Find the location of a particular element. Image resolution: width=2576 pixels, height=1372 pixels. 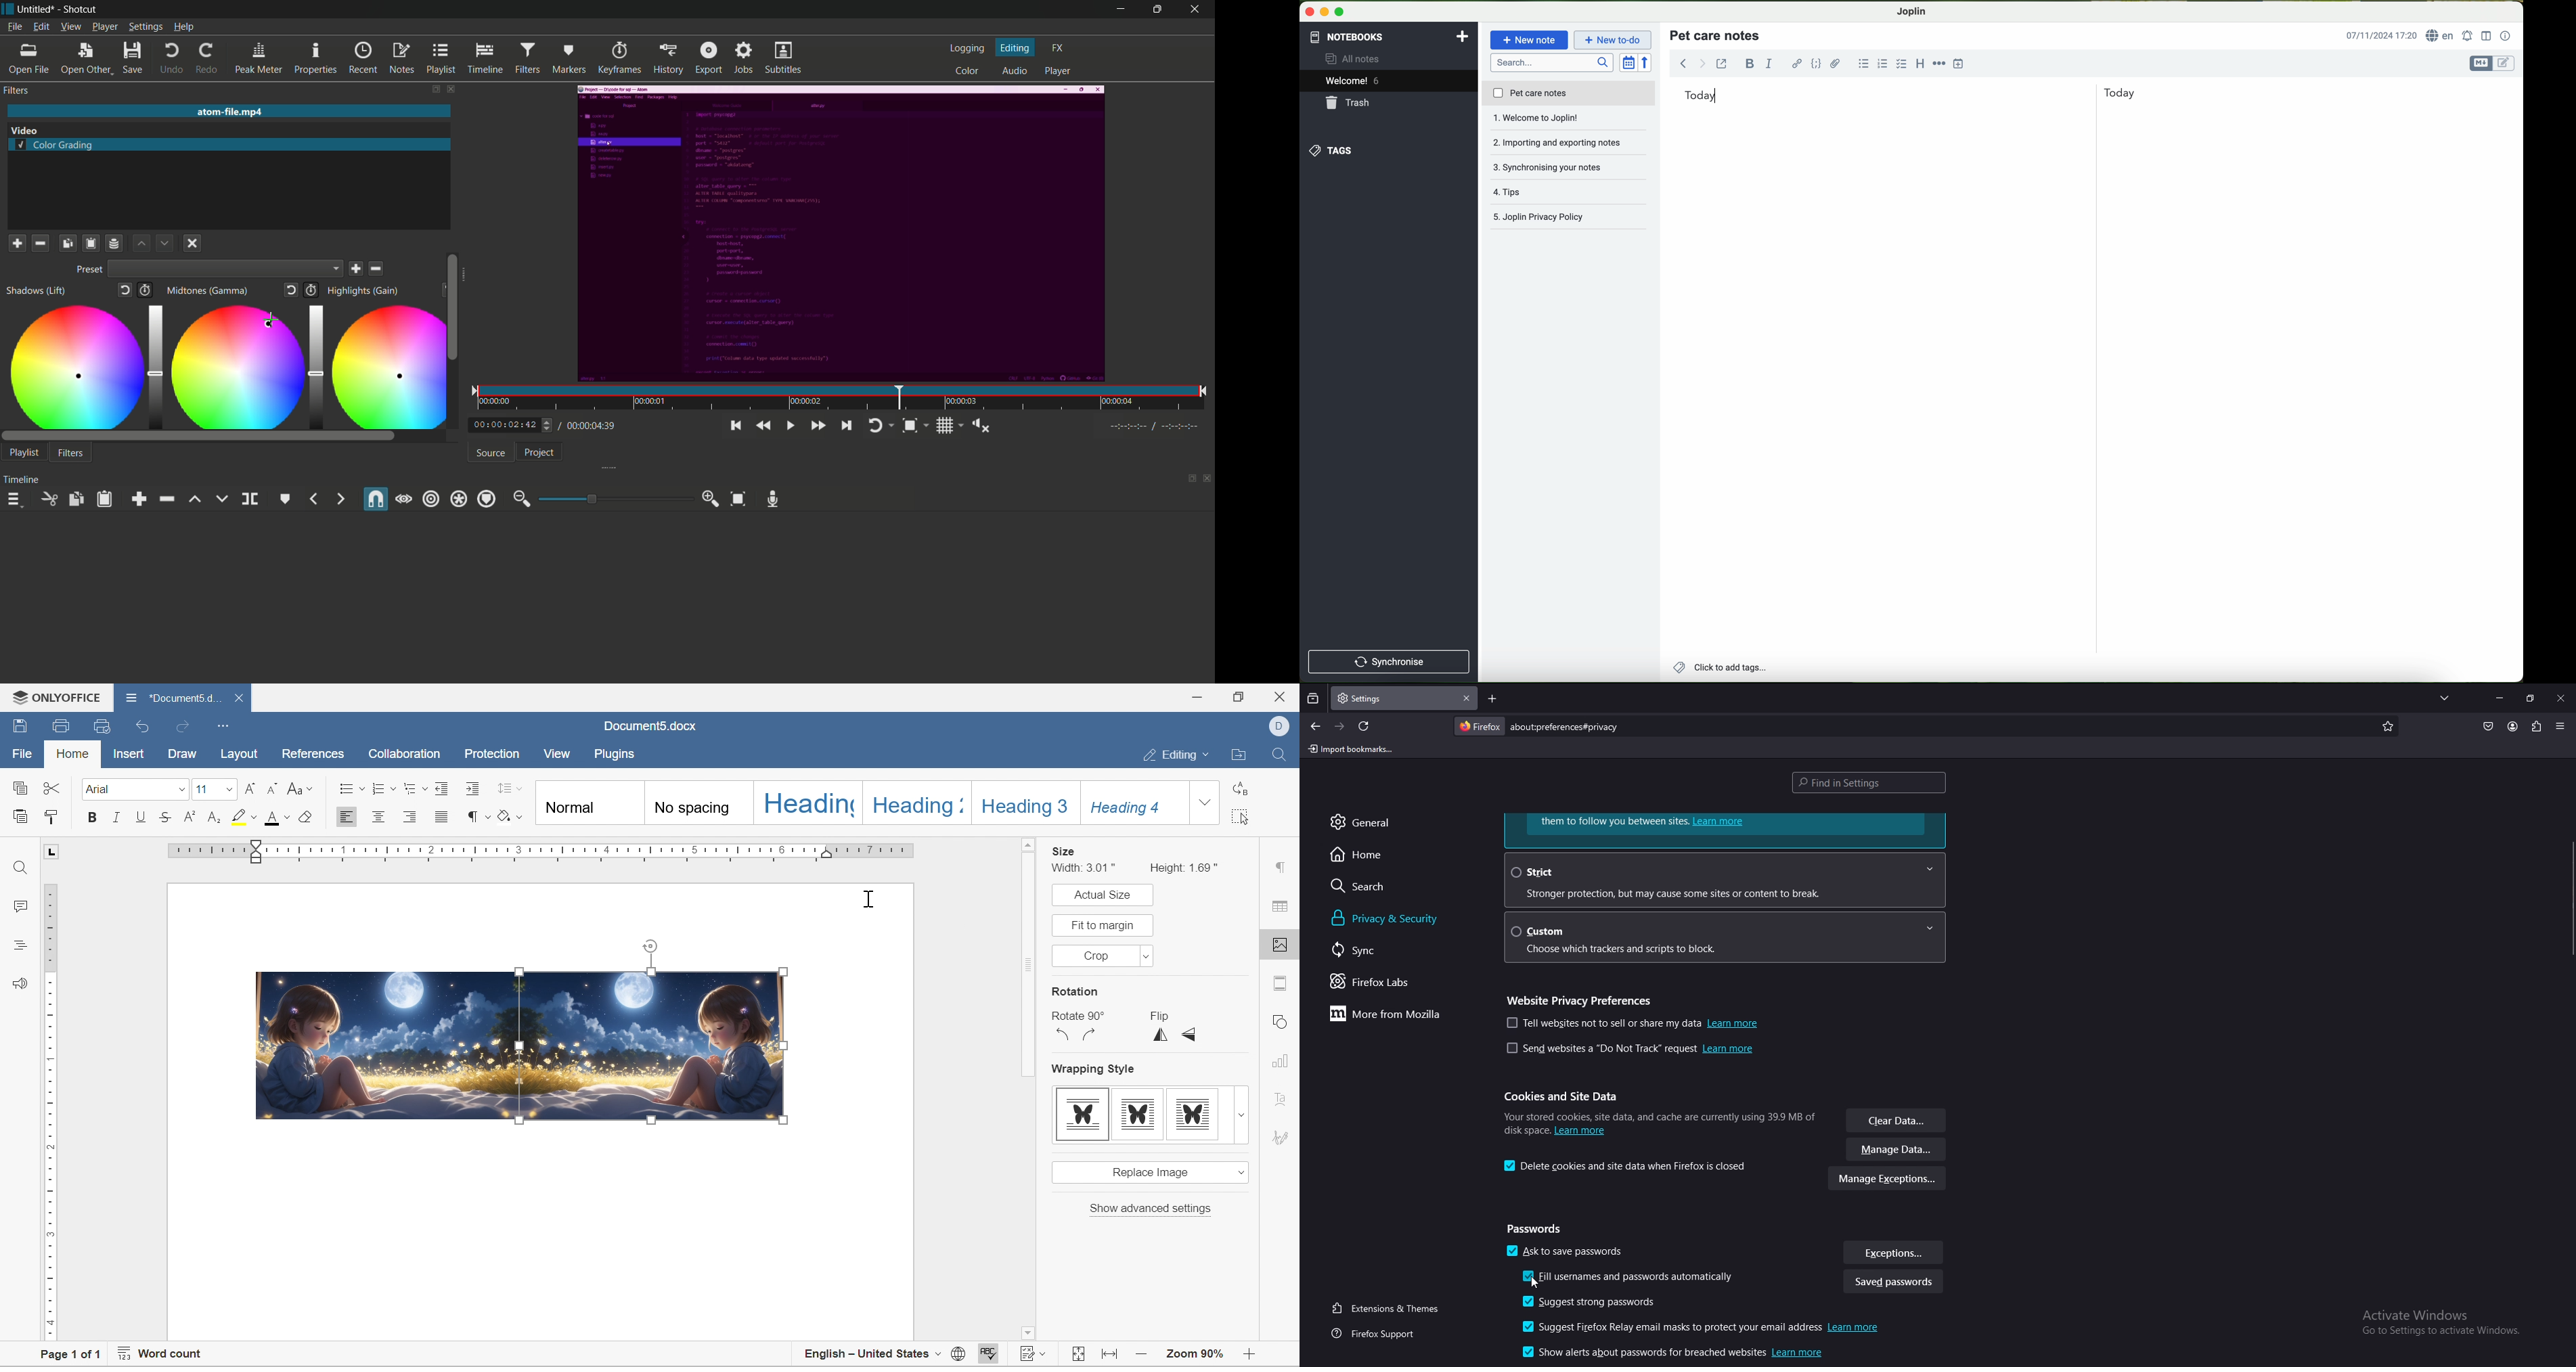

suggest strong password is located at coordinates (1597, 1303).